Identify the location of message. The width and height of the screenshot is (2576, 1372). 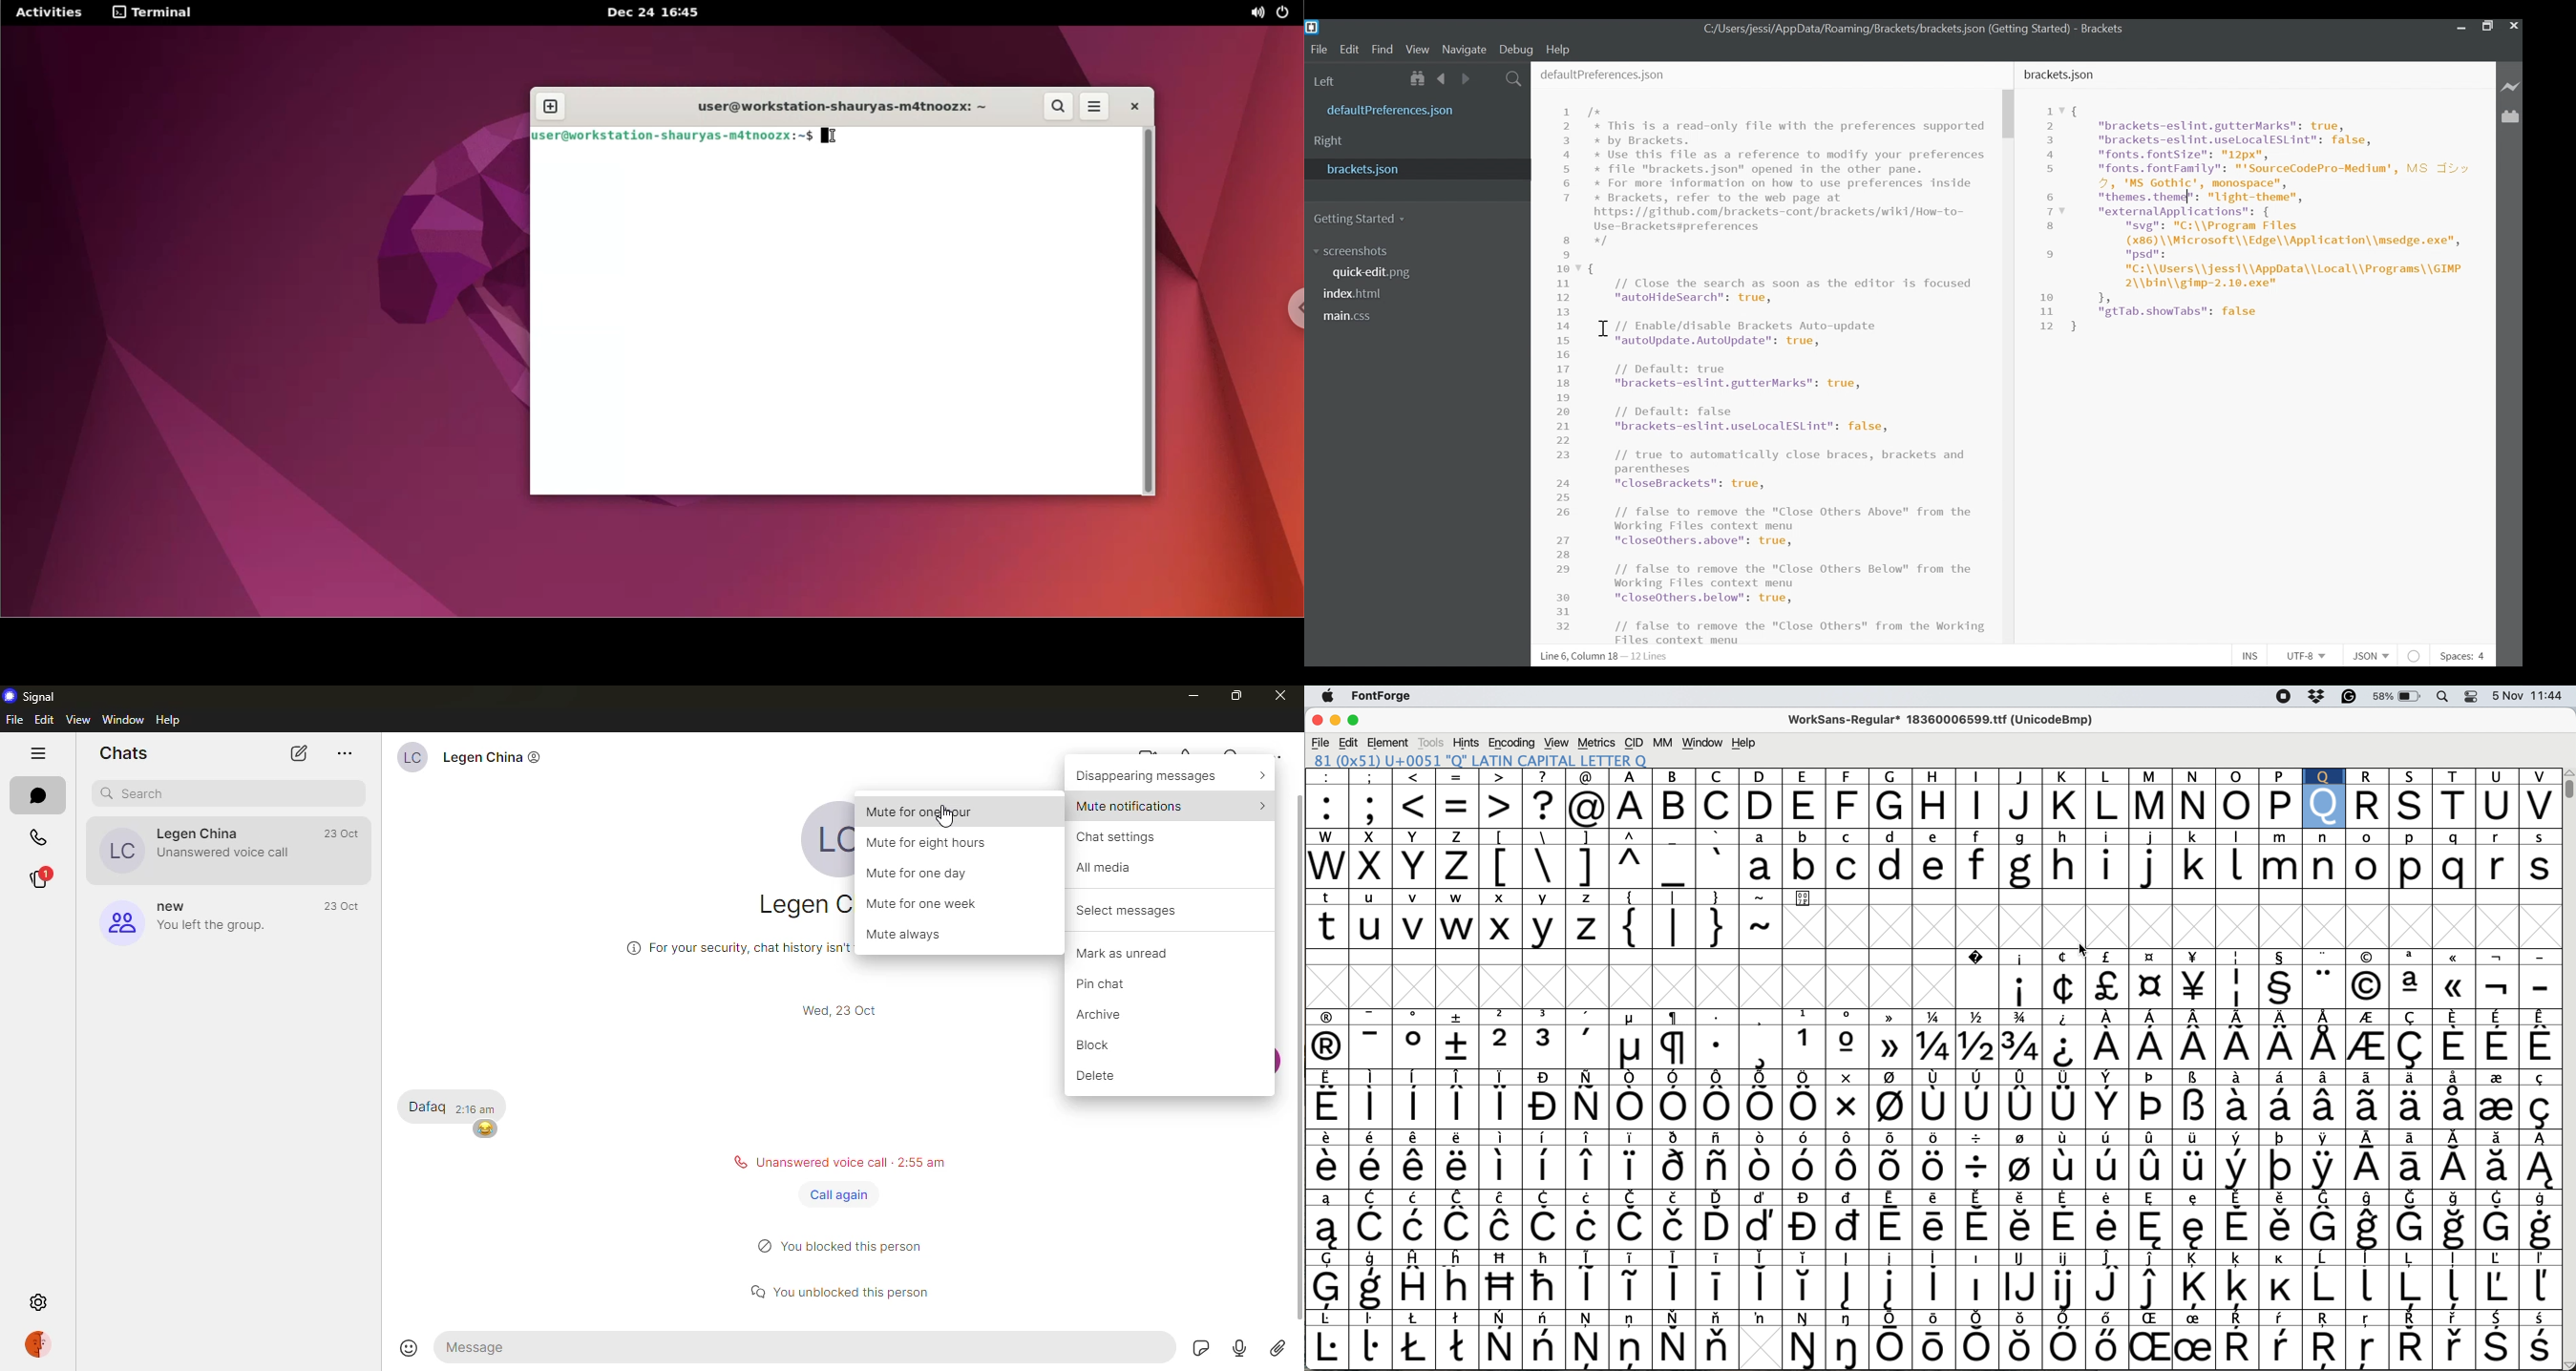
(806, 1347).